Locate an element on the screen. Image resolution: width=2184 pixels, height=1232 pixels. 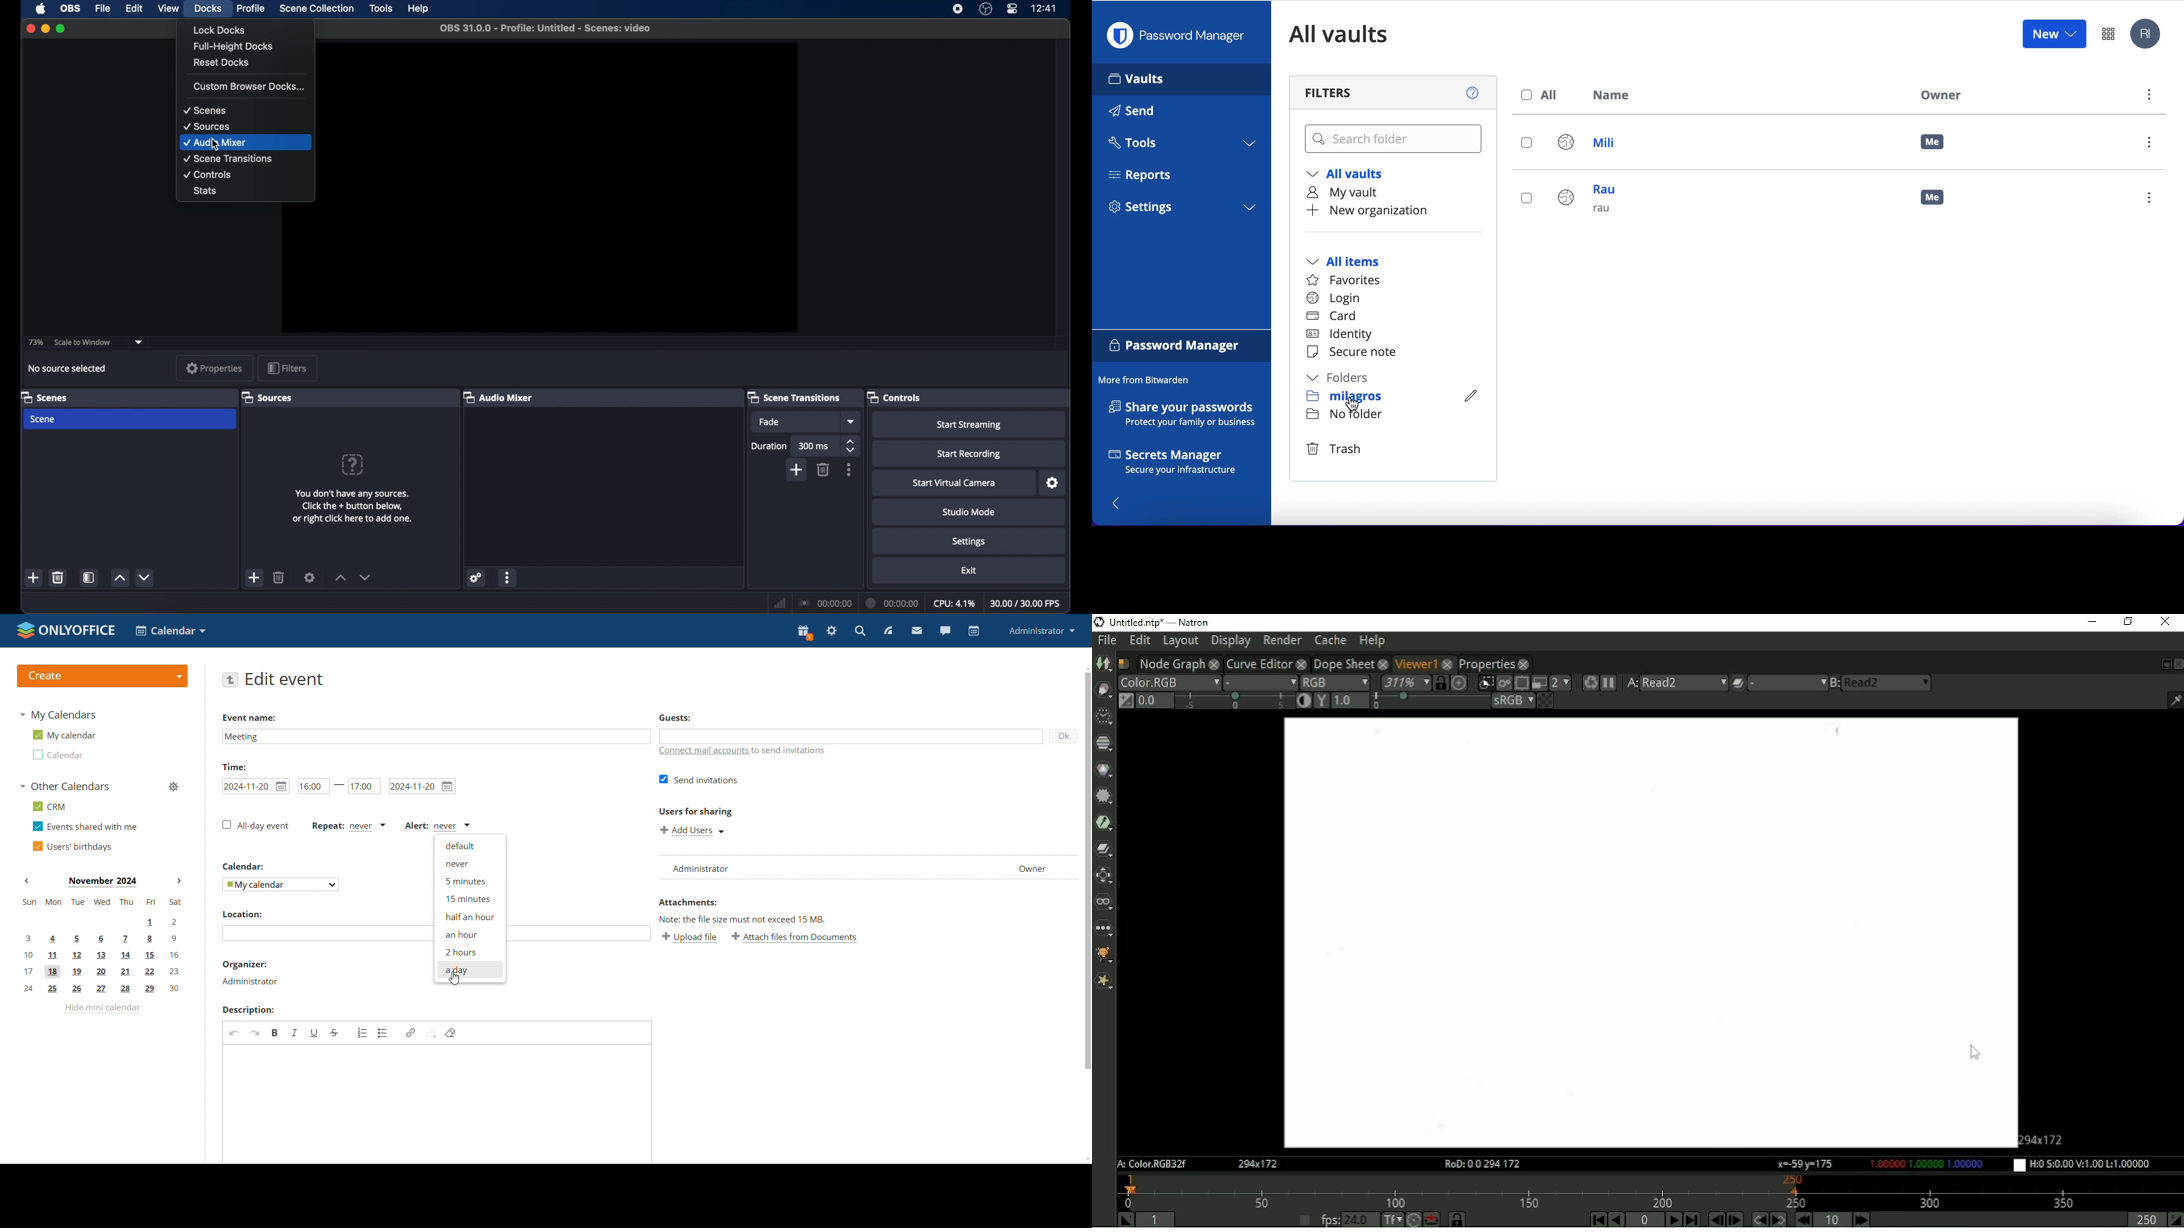
scene transitions is located at coordinates (229, 159).